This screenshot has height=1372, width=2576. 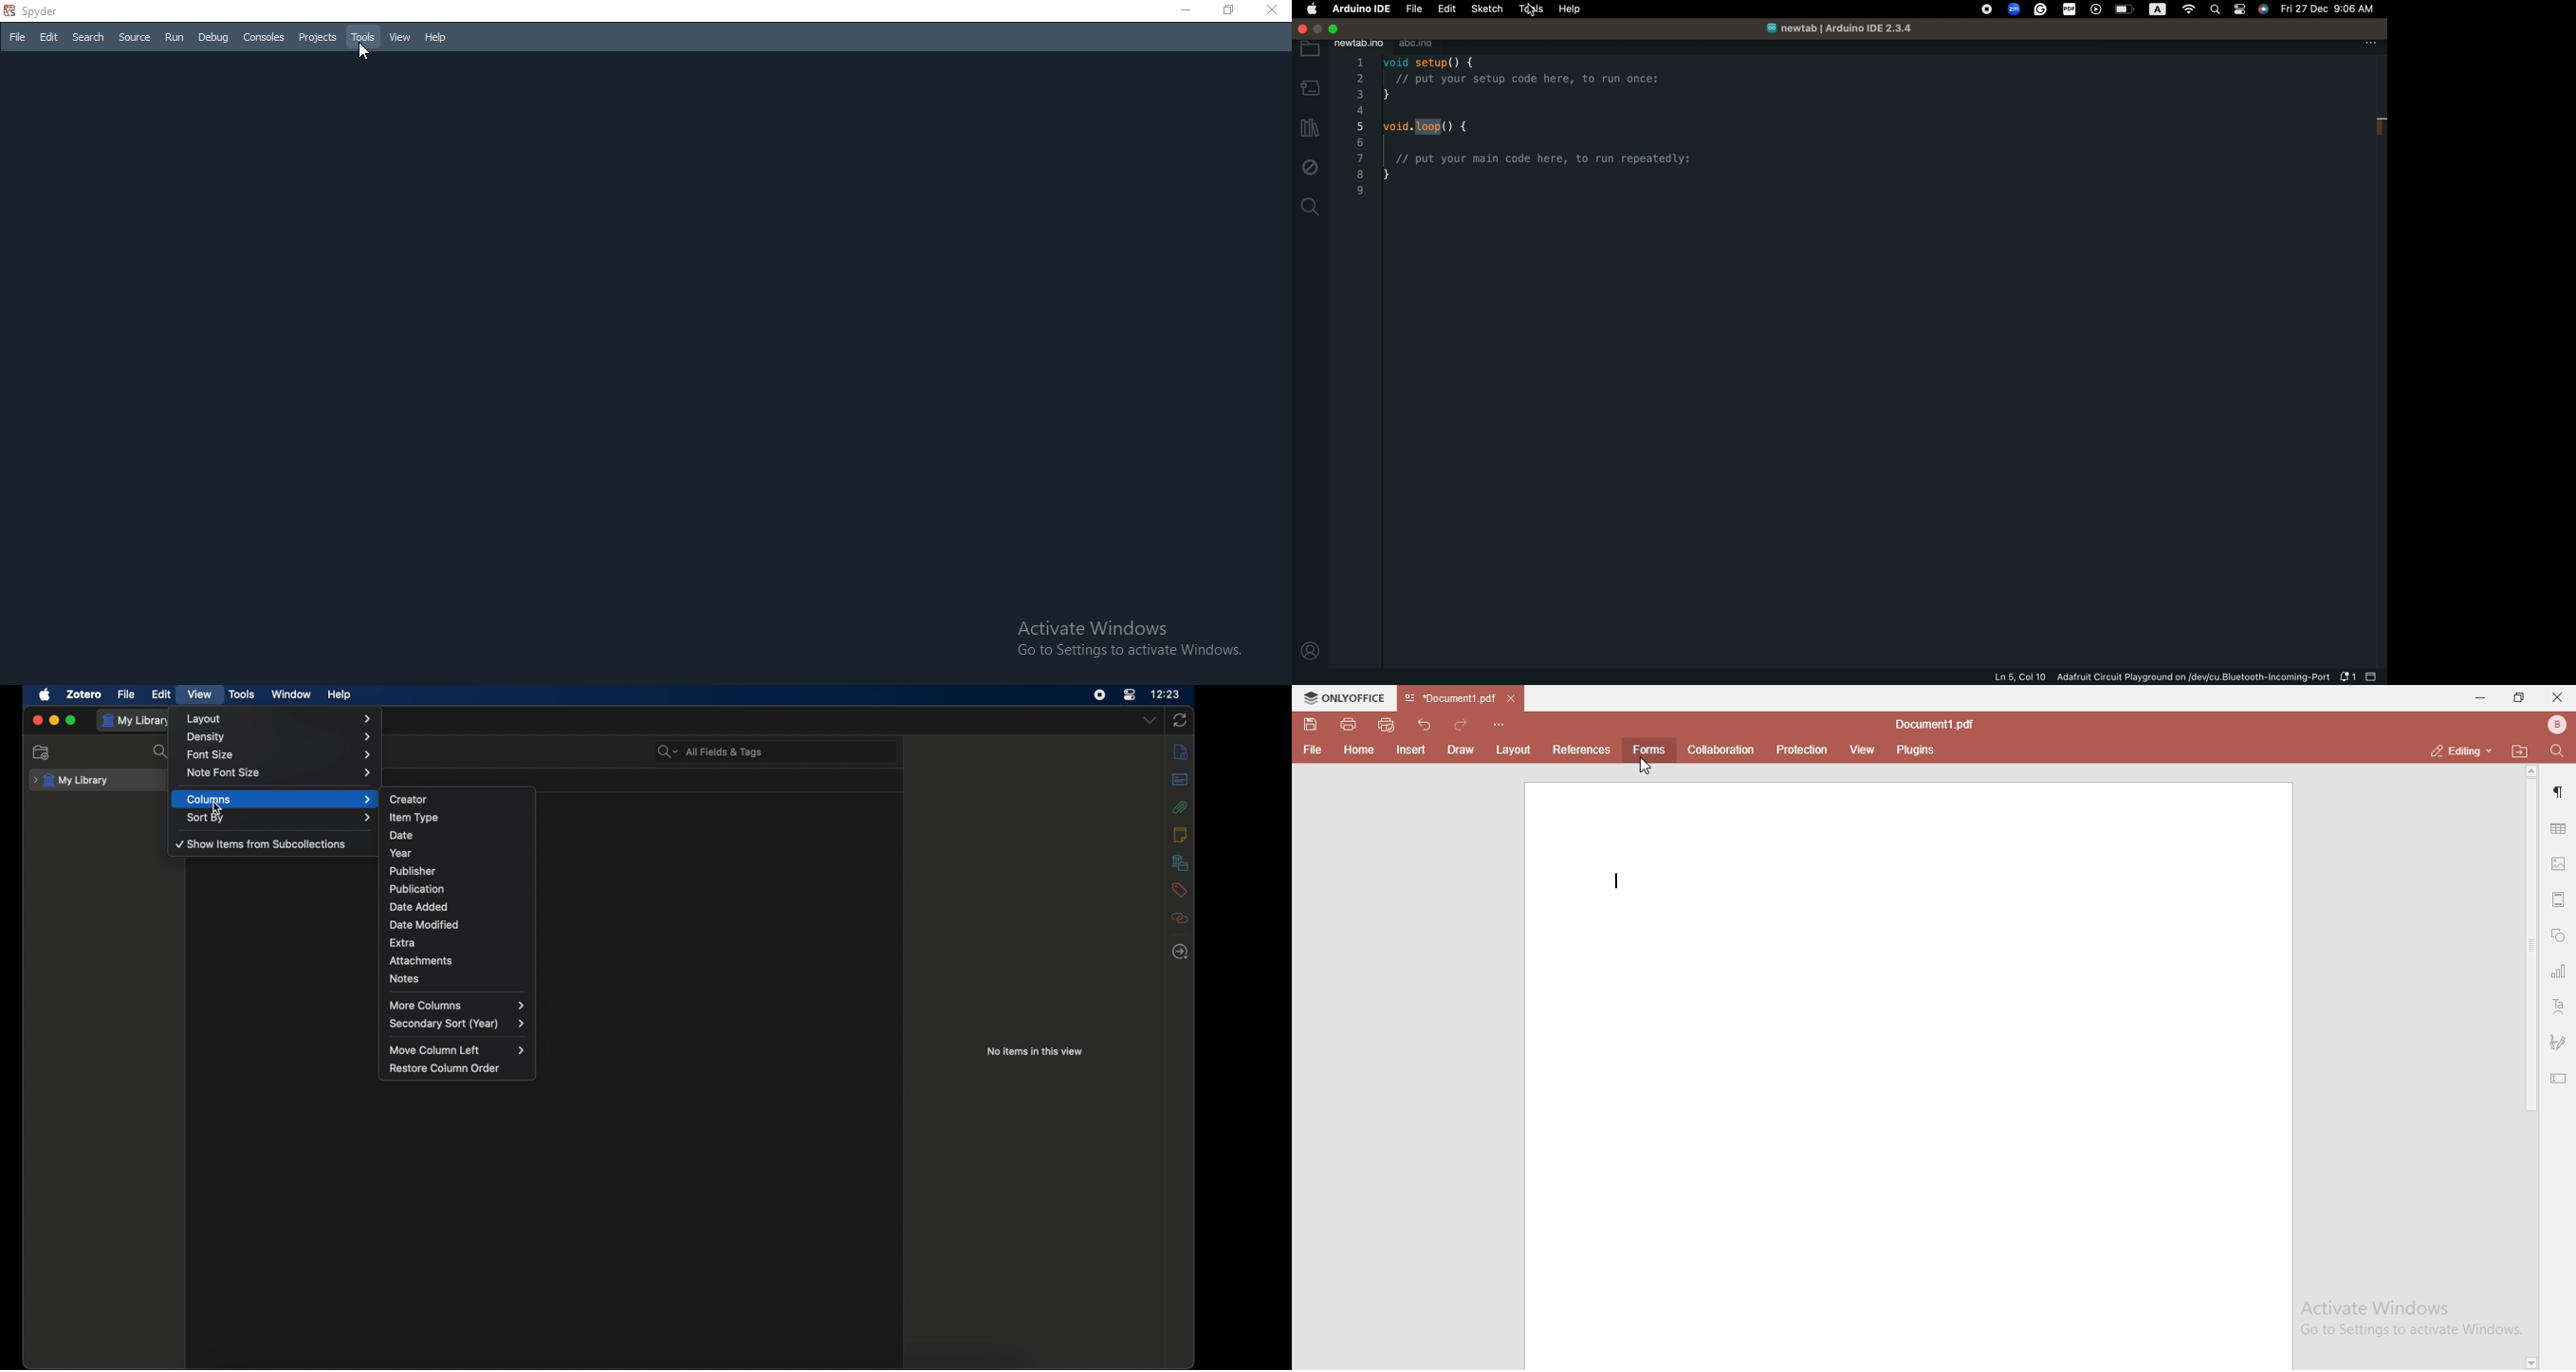 I want to click on close, so click(x=38, y=720).